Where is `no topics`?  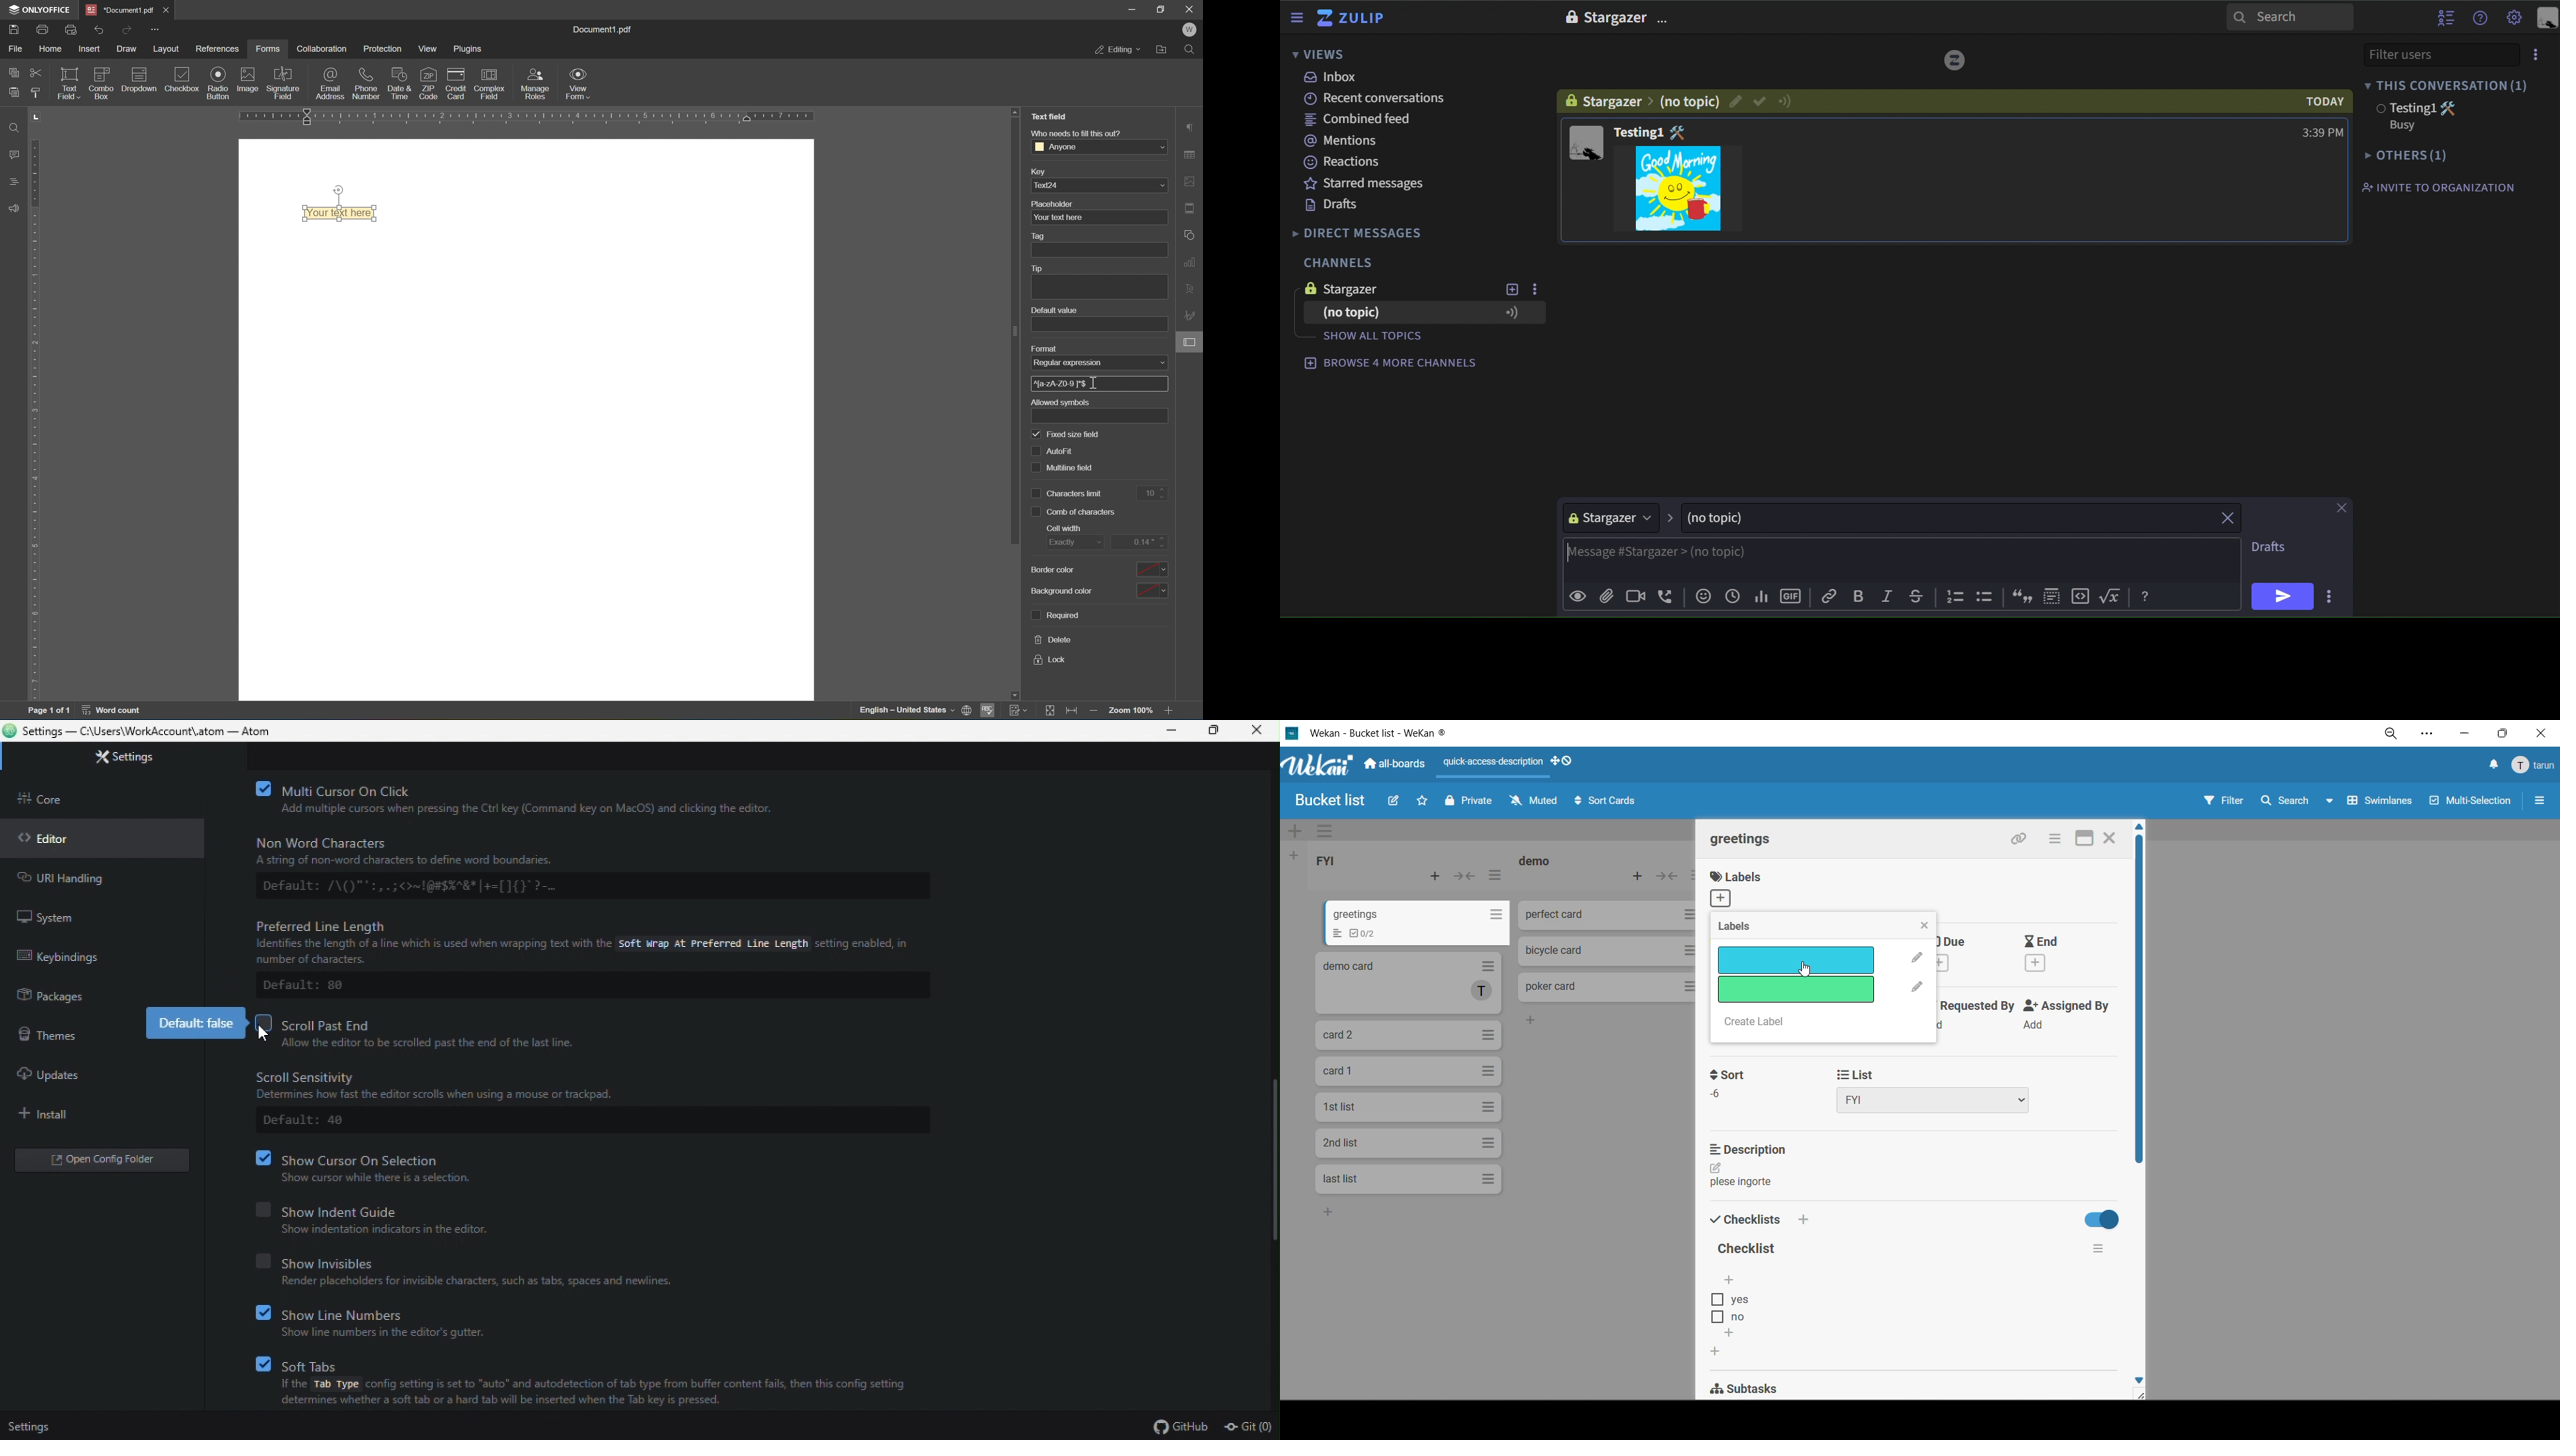
no topics is located at coordinates (1352, 313).